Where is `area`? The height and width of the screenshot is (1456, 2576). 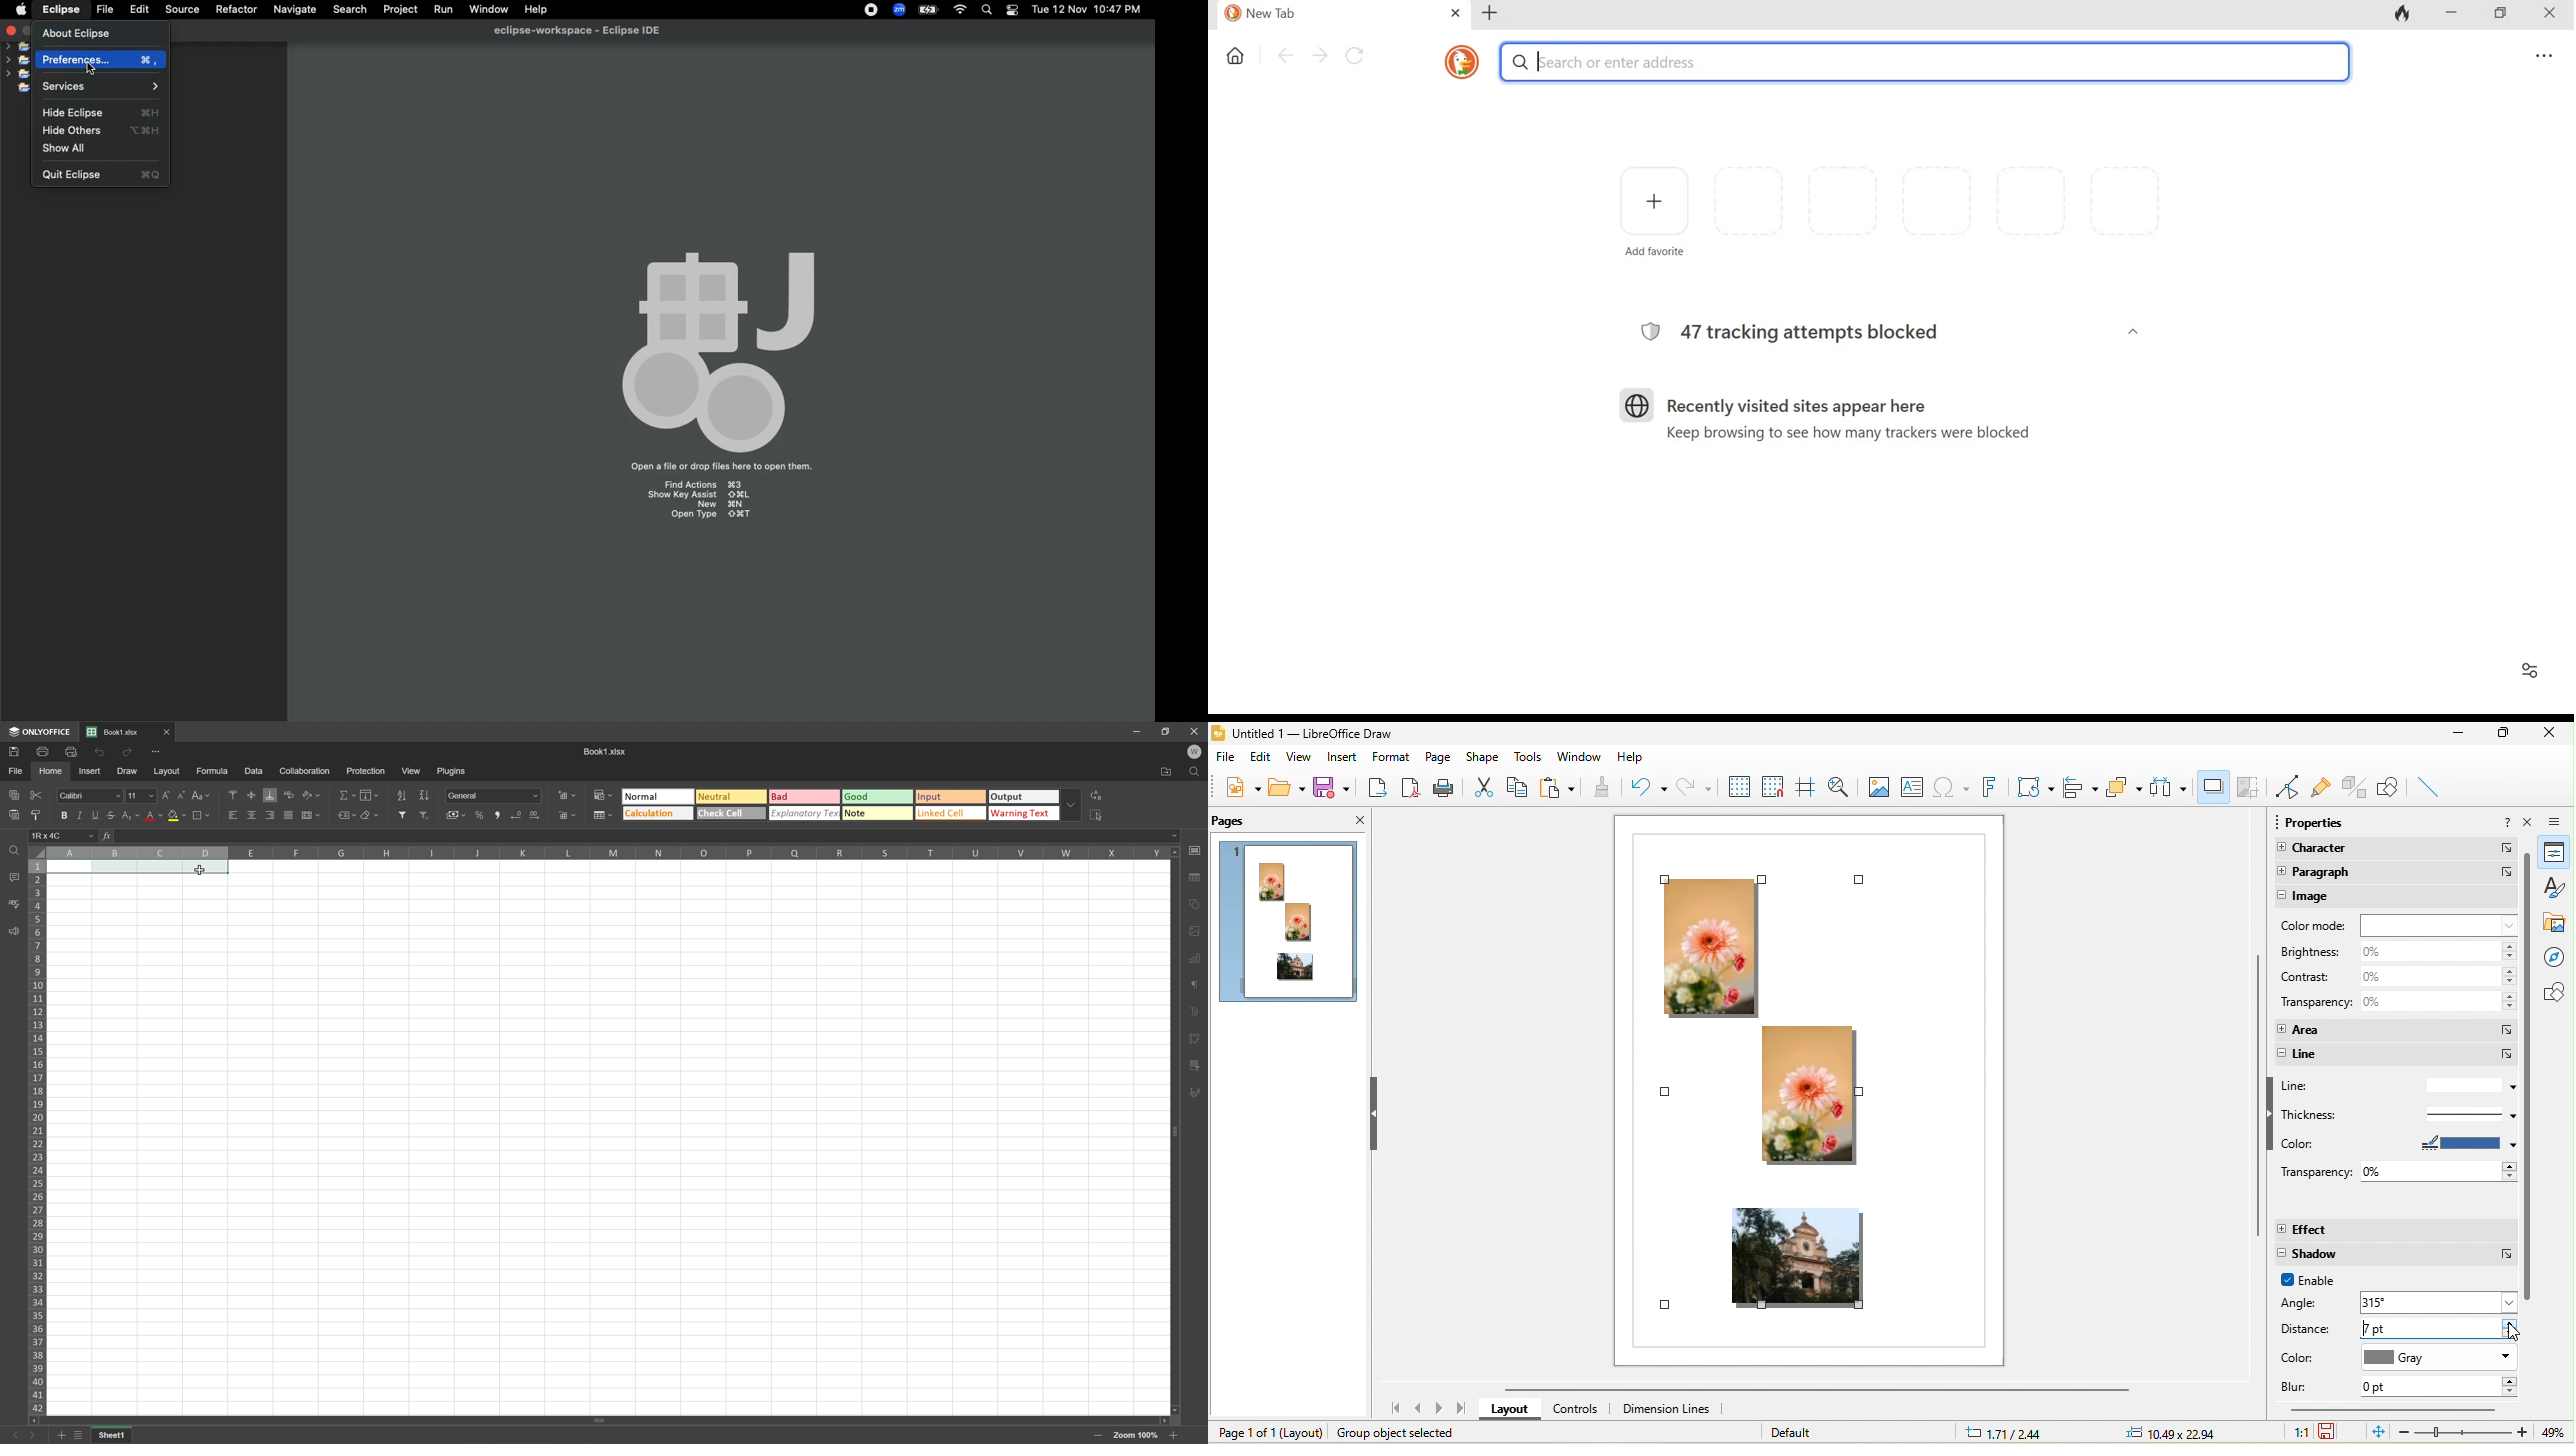 area is located at coordinates (2394, 1028).